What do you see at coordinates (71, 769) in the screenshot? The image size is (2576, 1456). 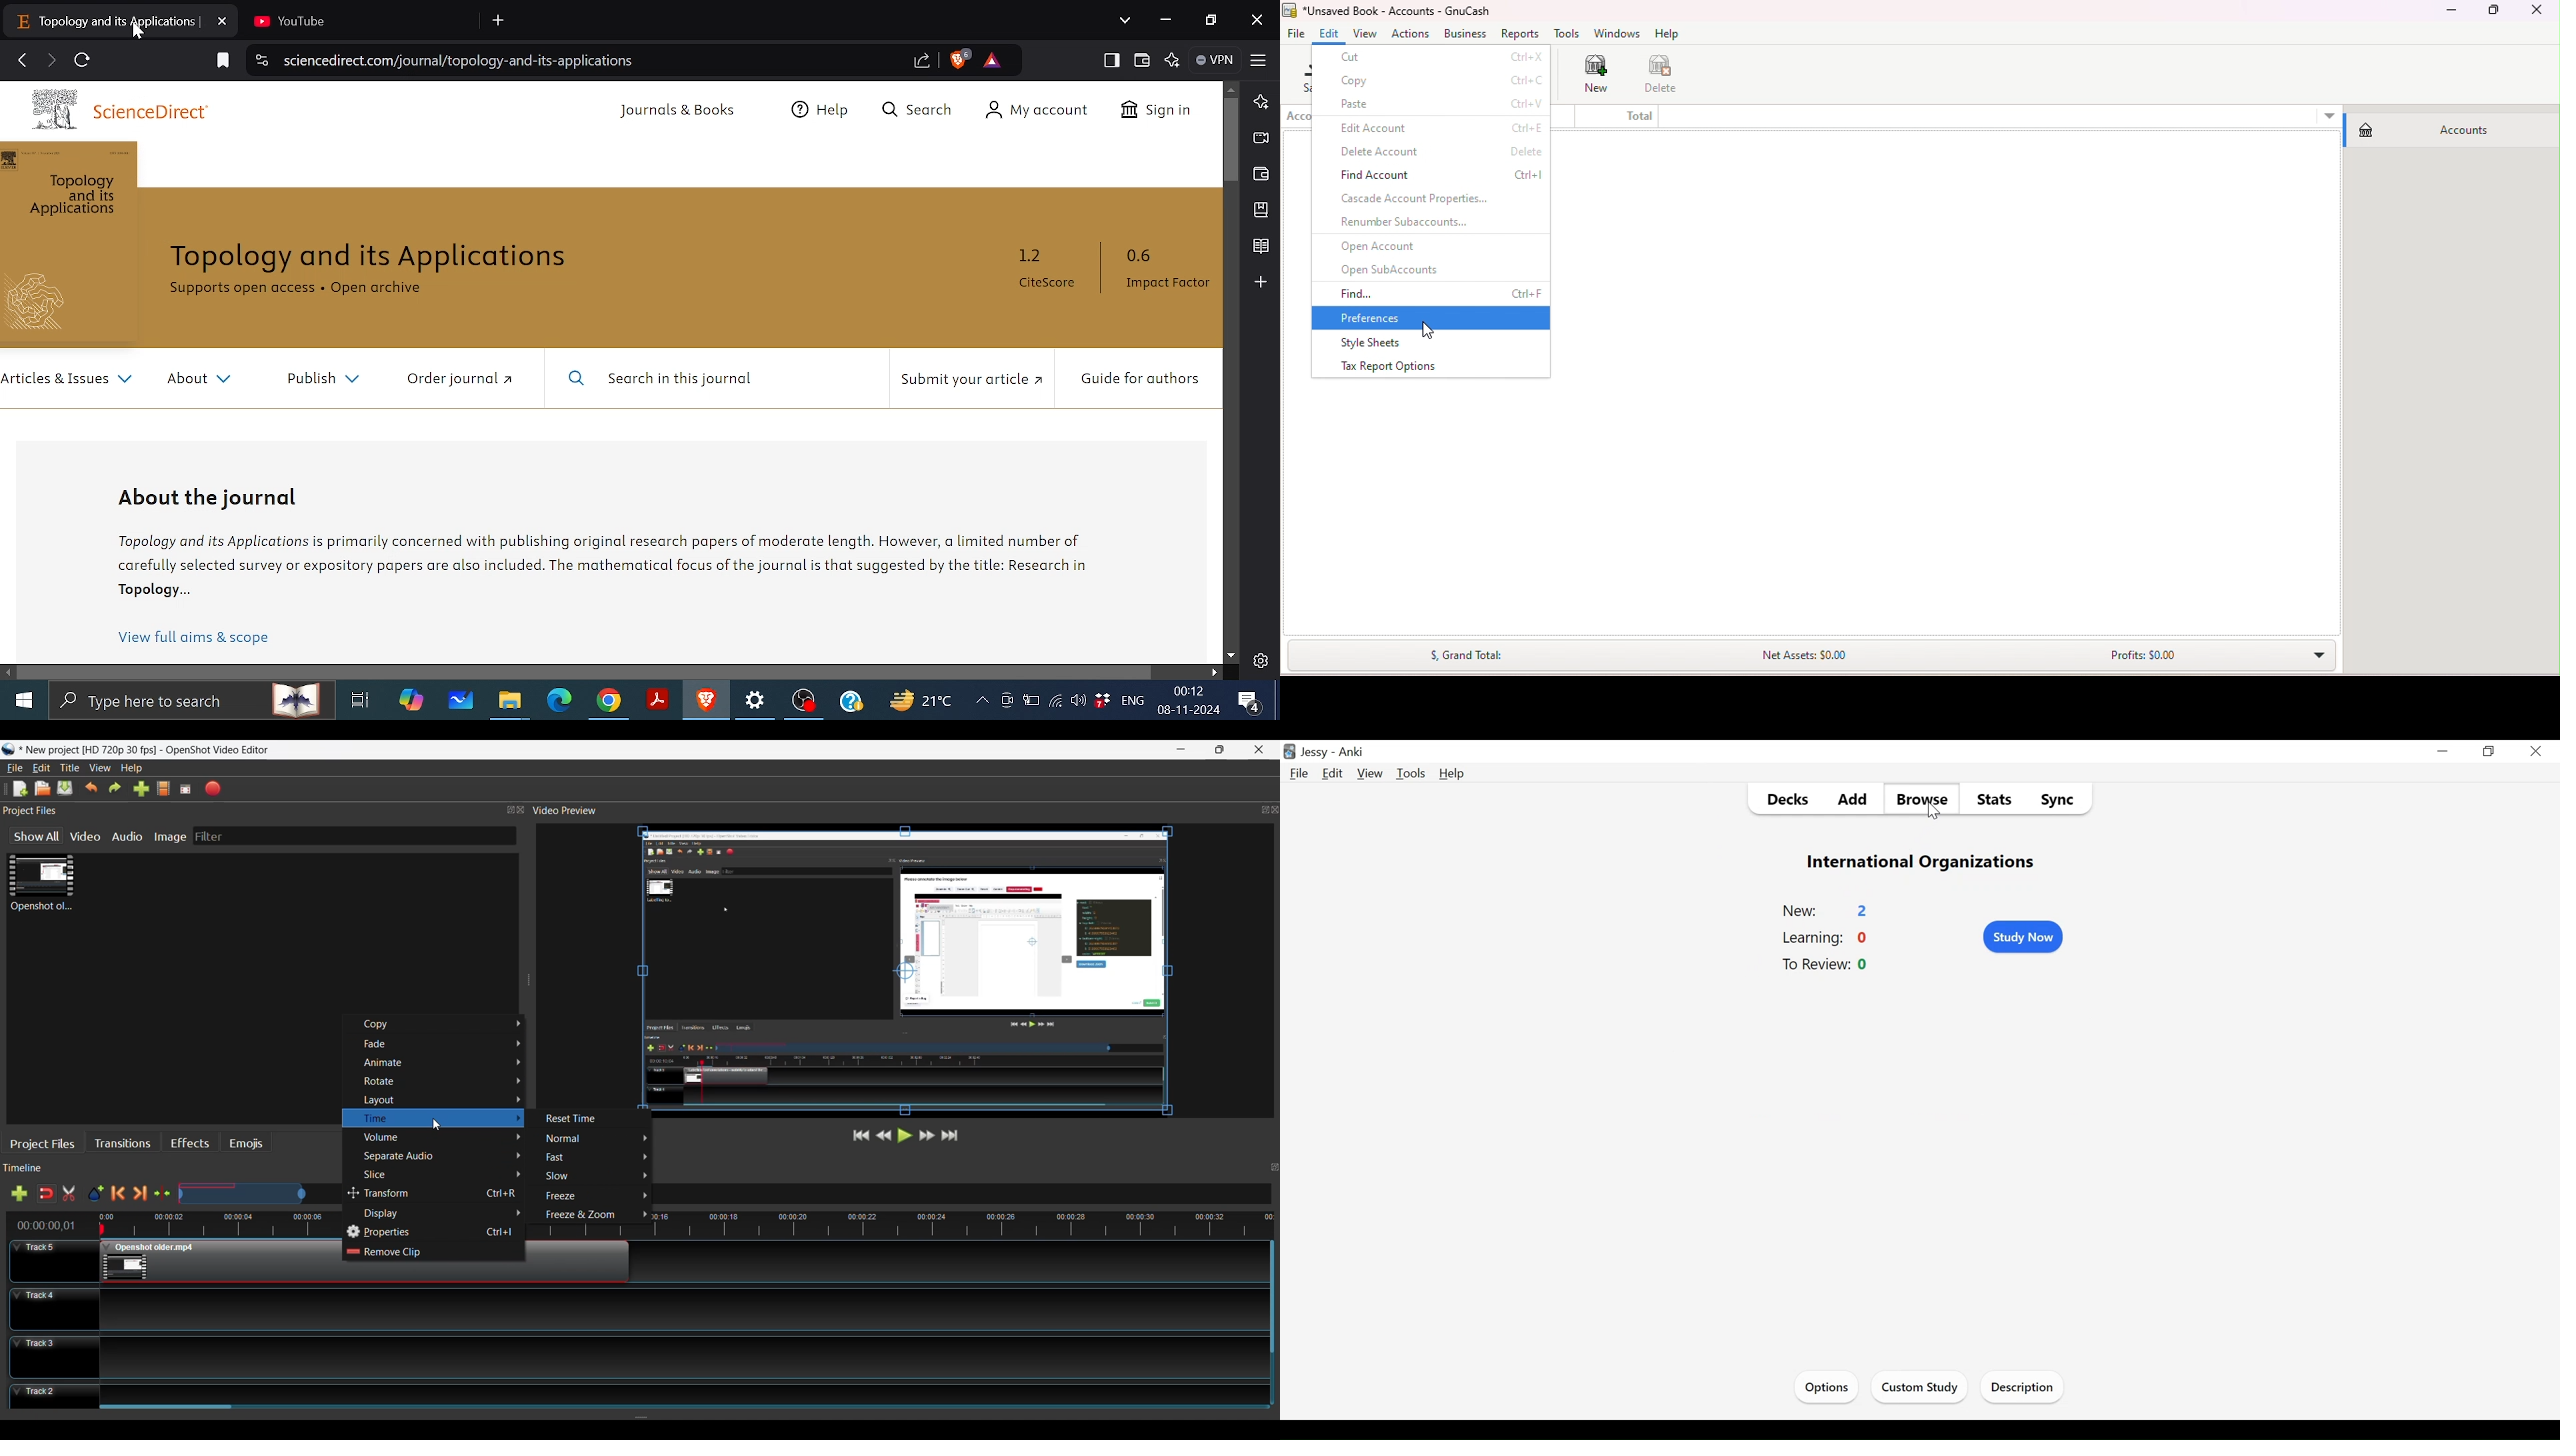 I see `Title` at bounding box center [71, 769].